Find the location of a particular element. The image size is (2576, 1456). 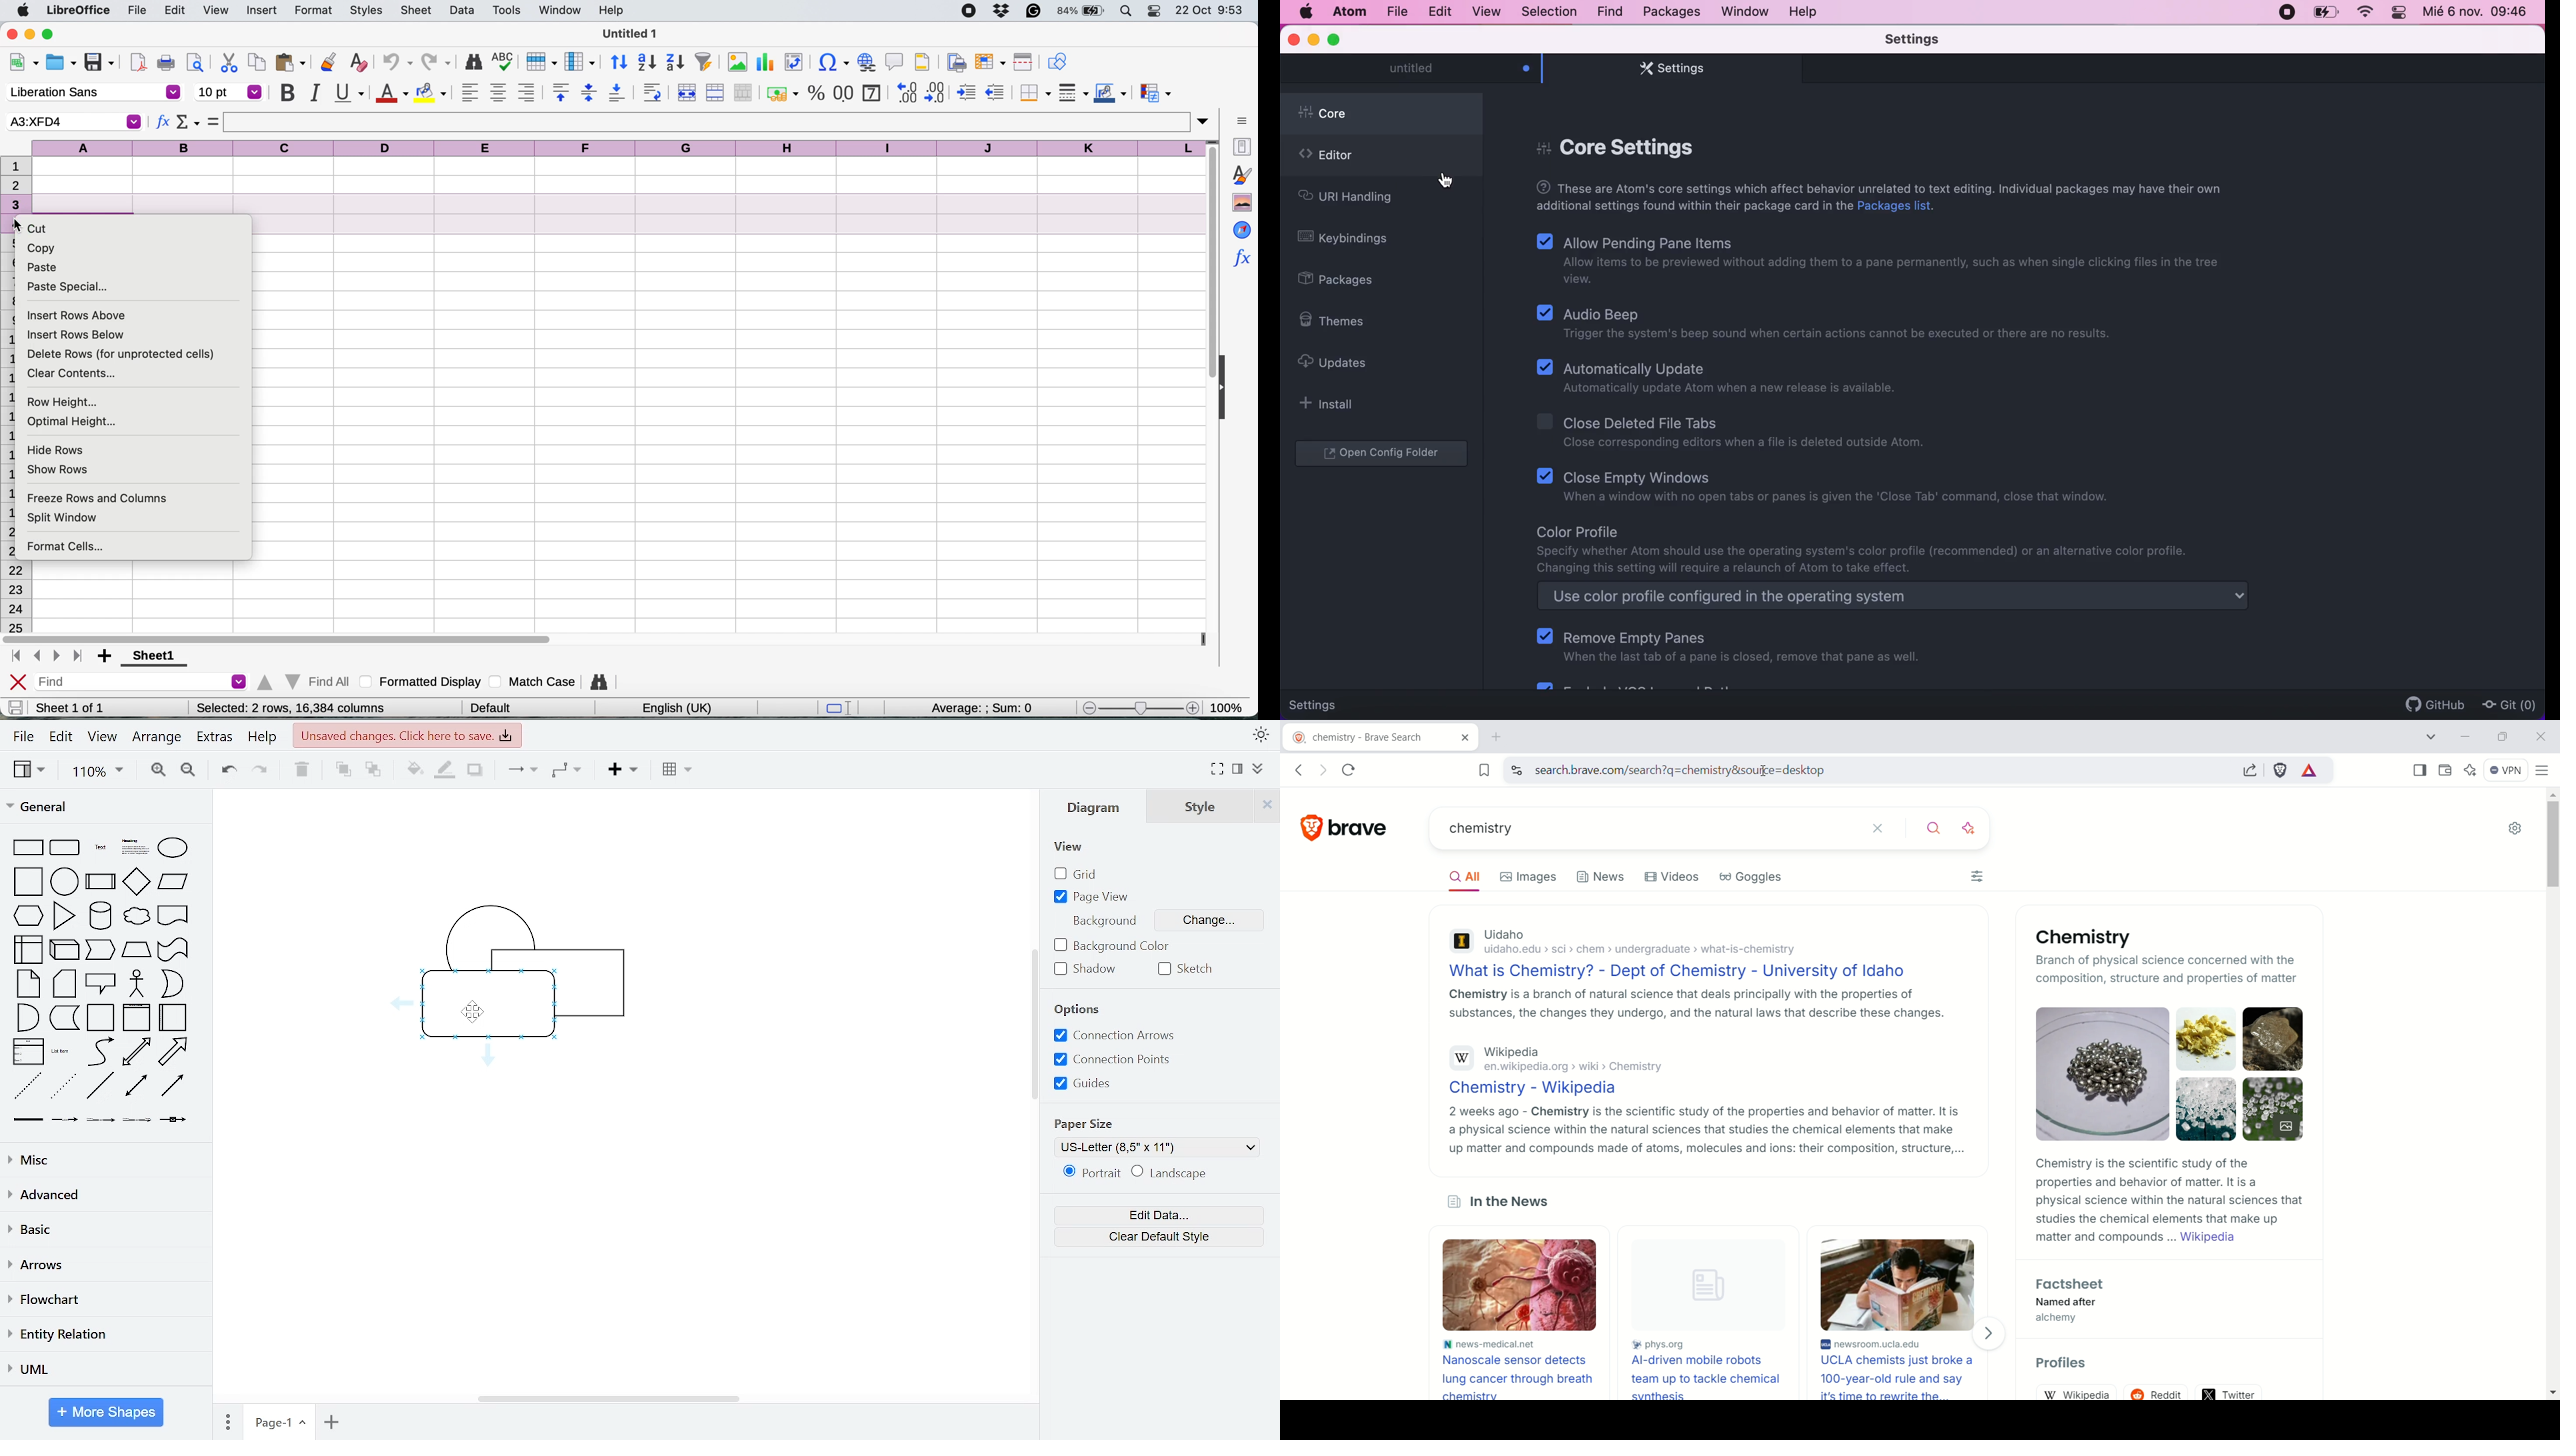

match case is located at coordinates (533, 681).